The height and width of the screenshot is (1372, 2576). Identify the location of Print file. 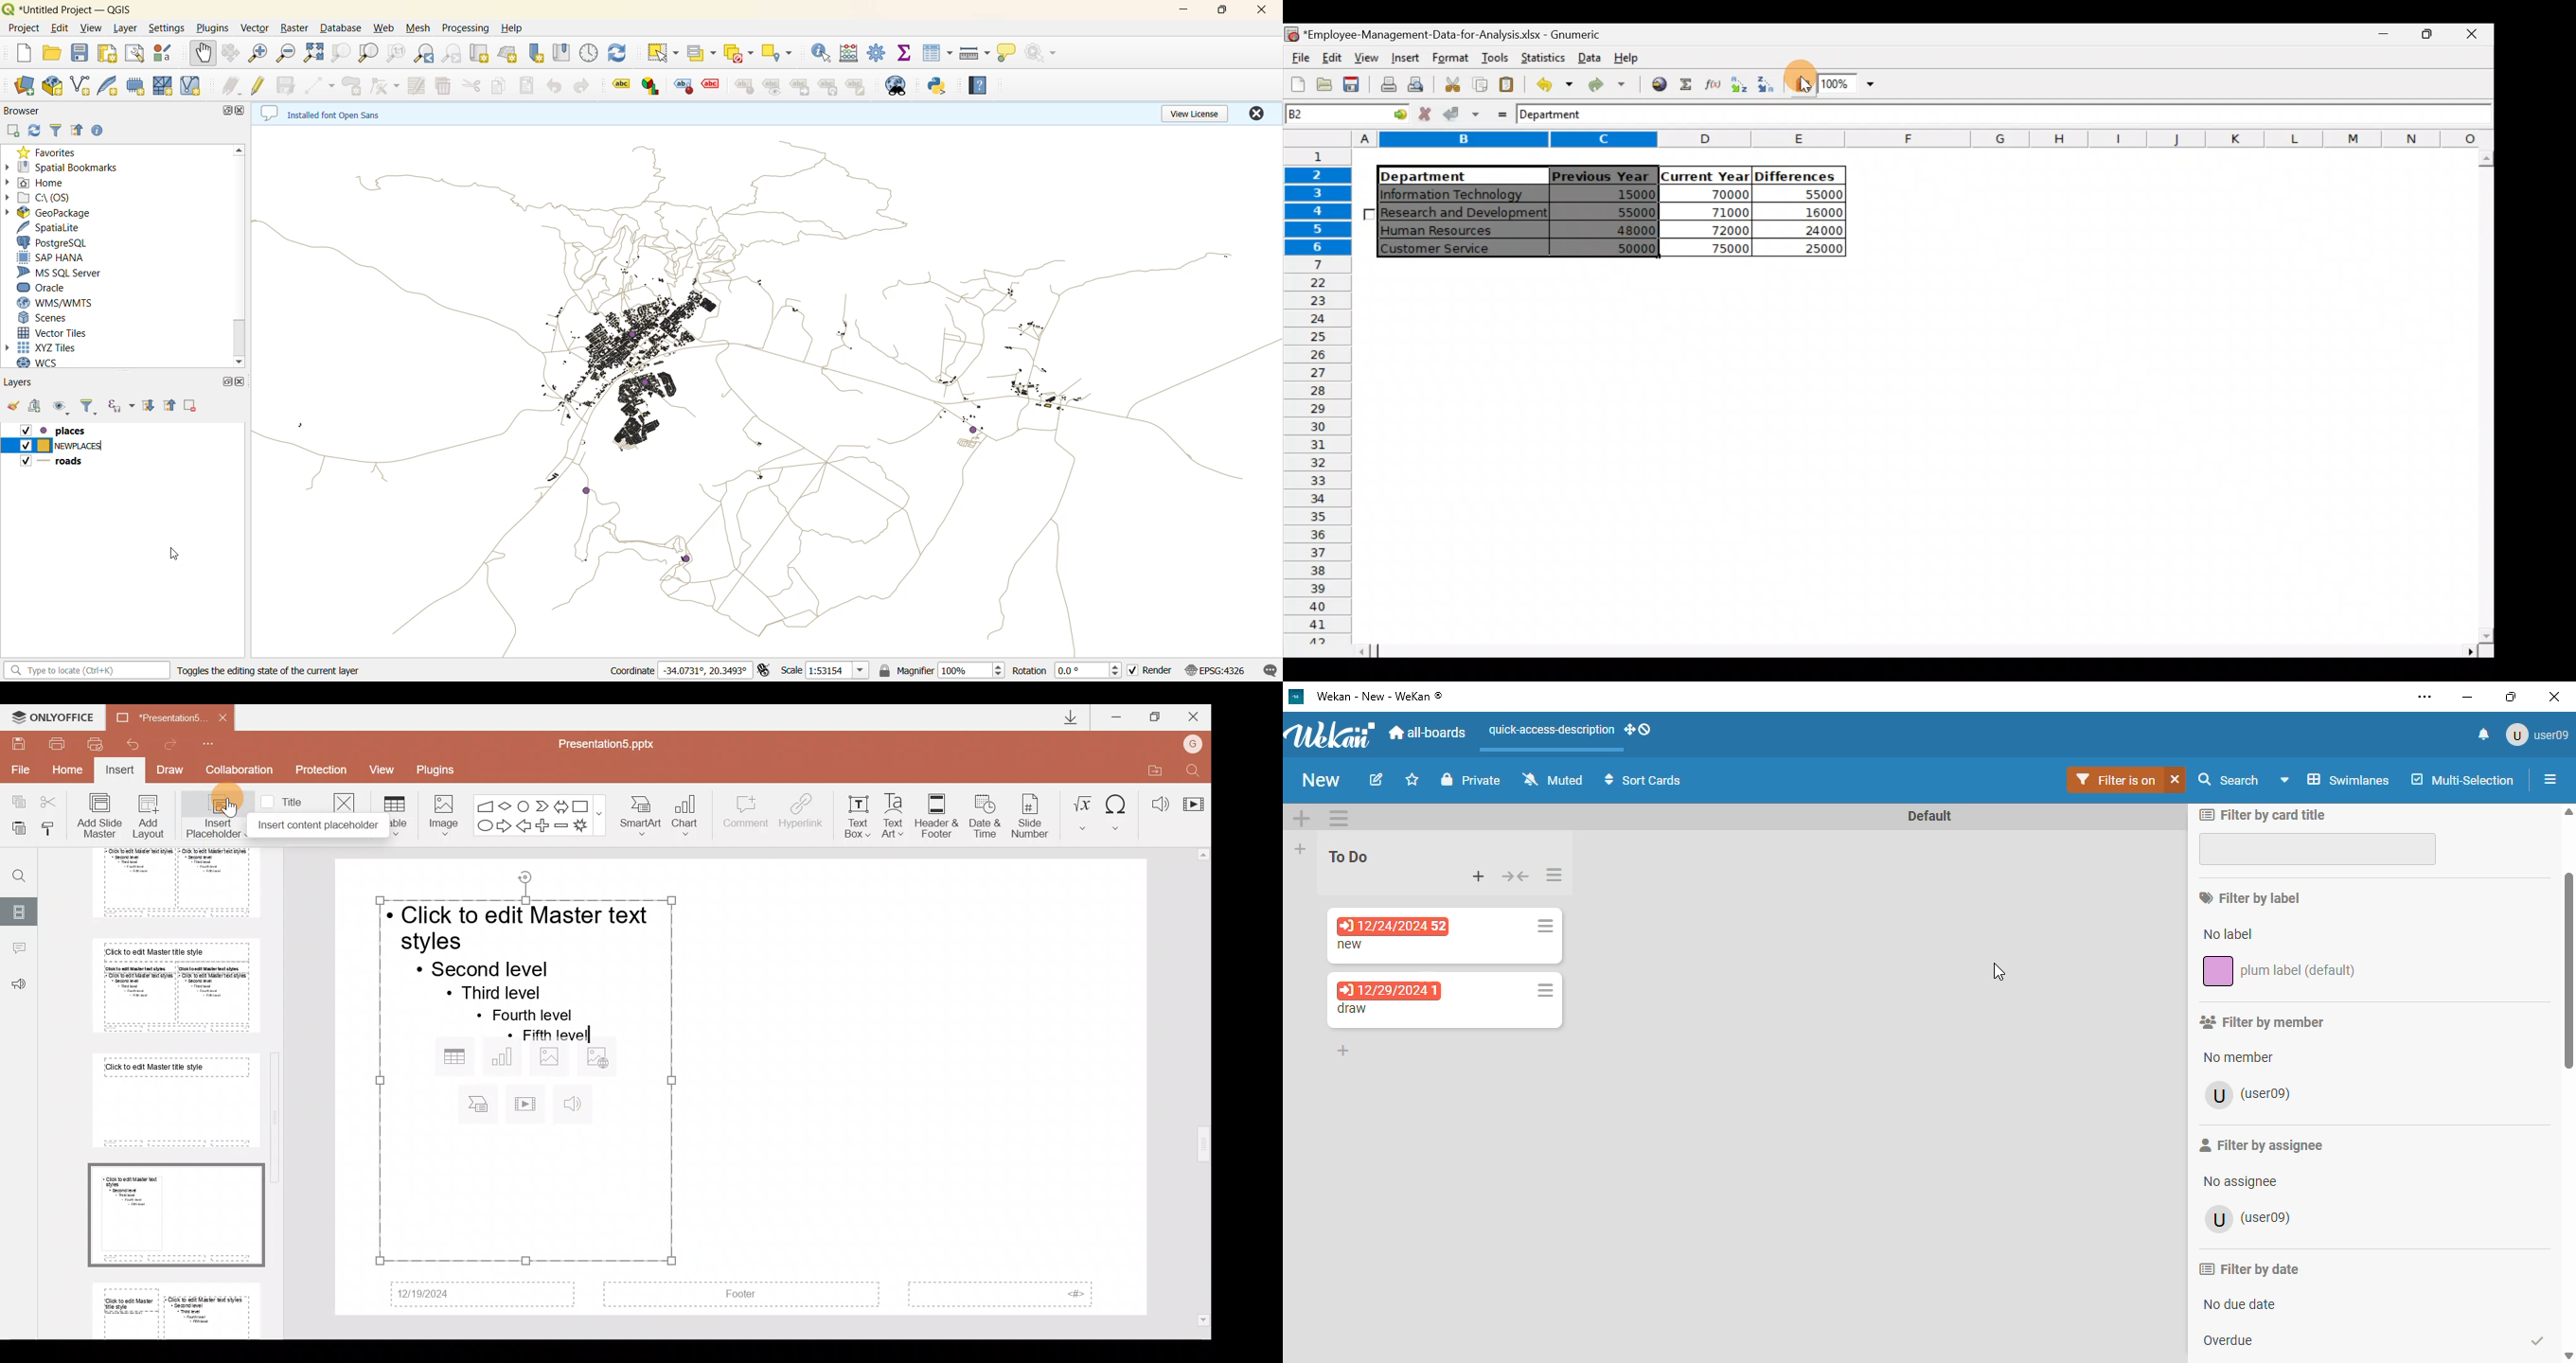
(57, 743).